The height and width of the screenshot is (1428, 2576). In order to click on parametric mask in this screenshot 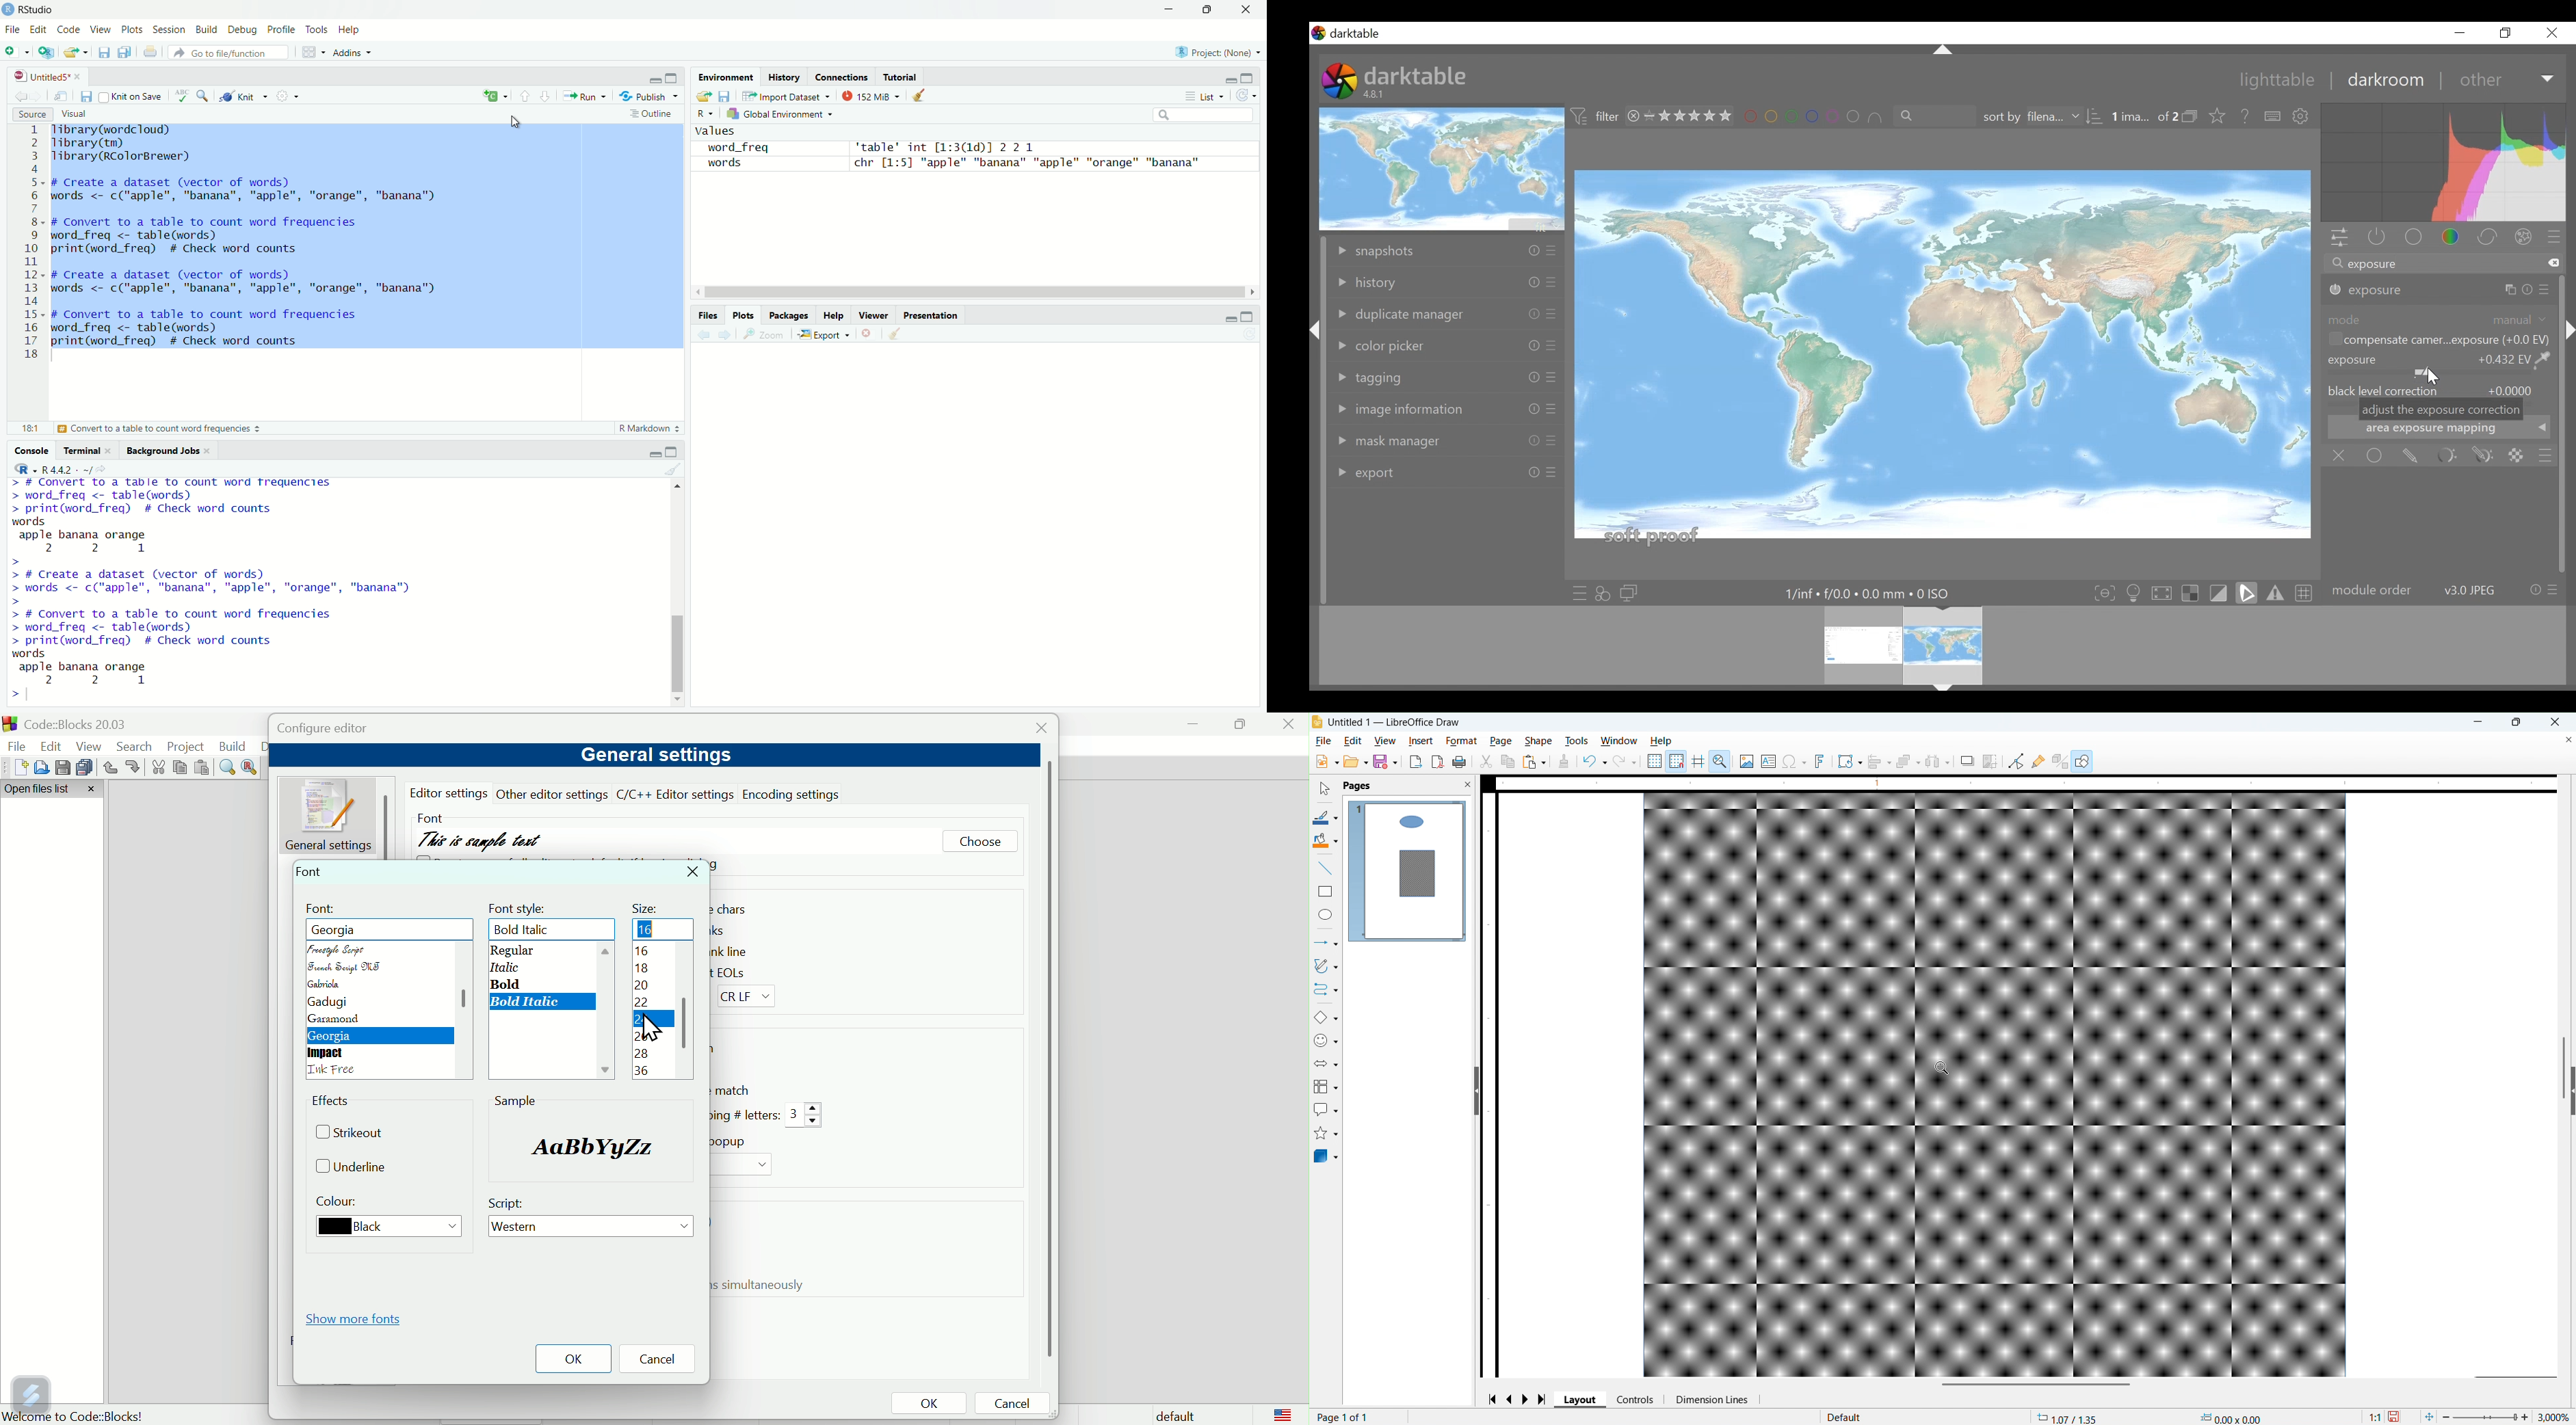, I will do `click(2446, 456)`.